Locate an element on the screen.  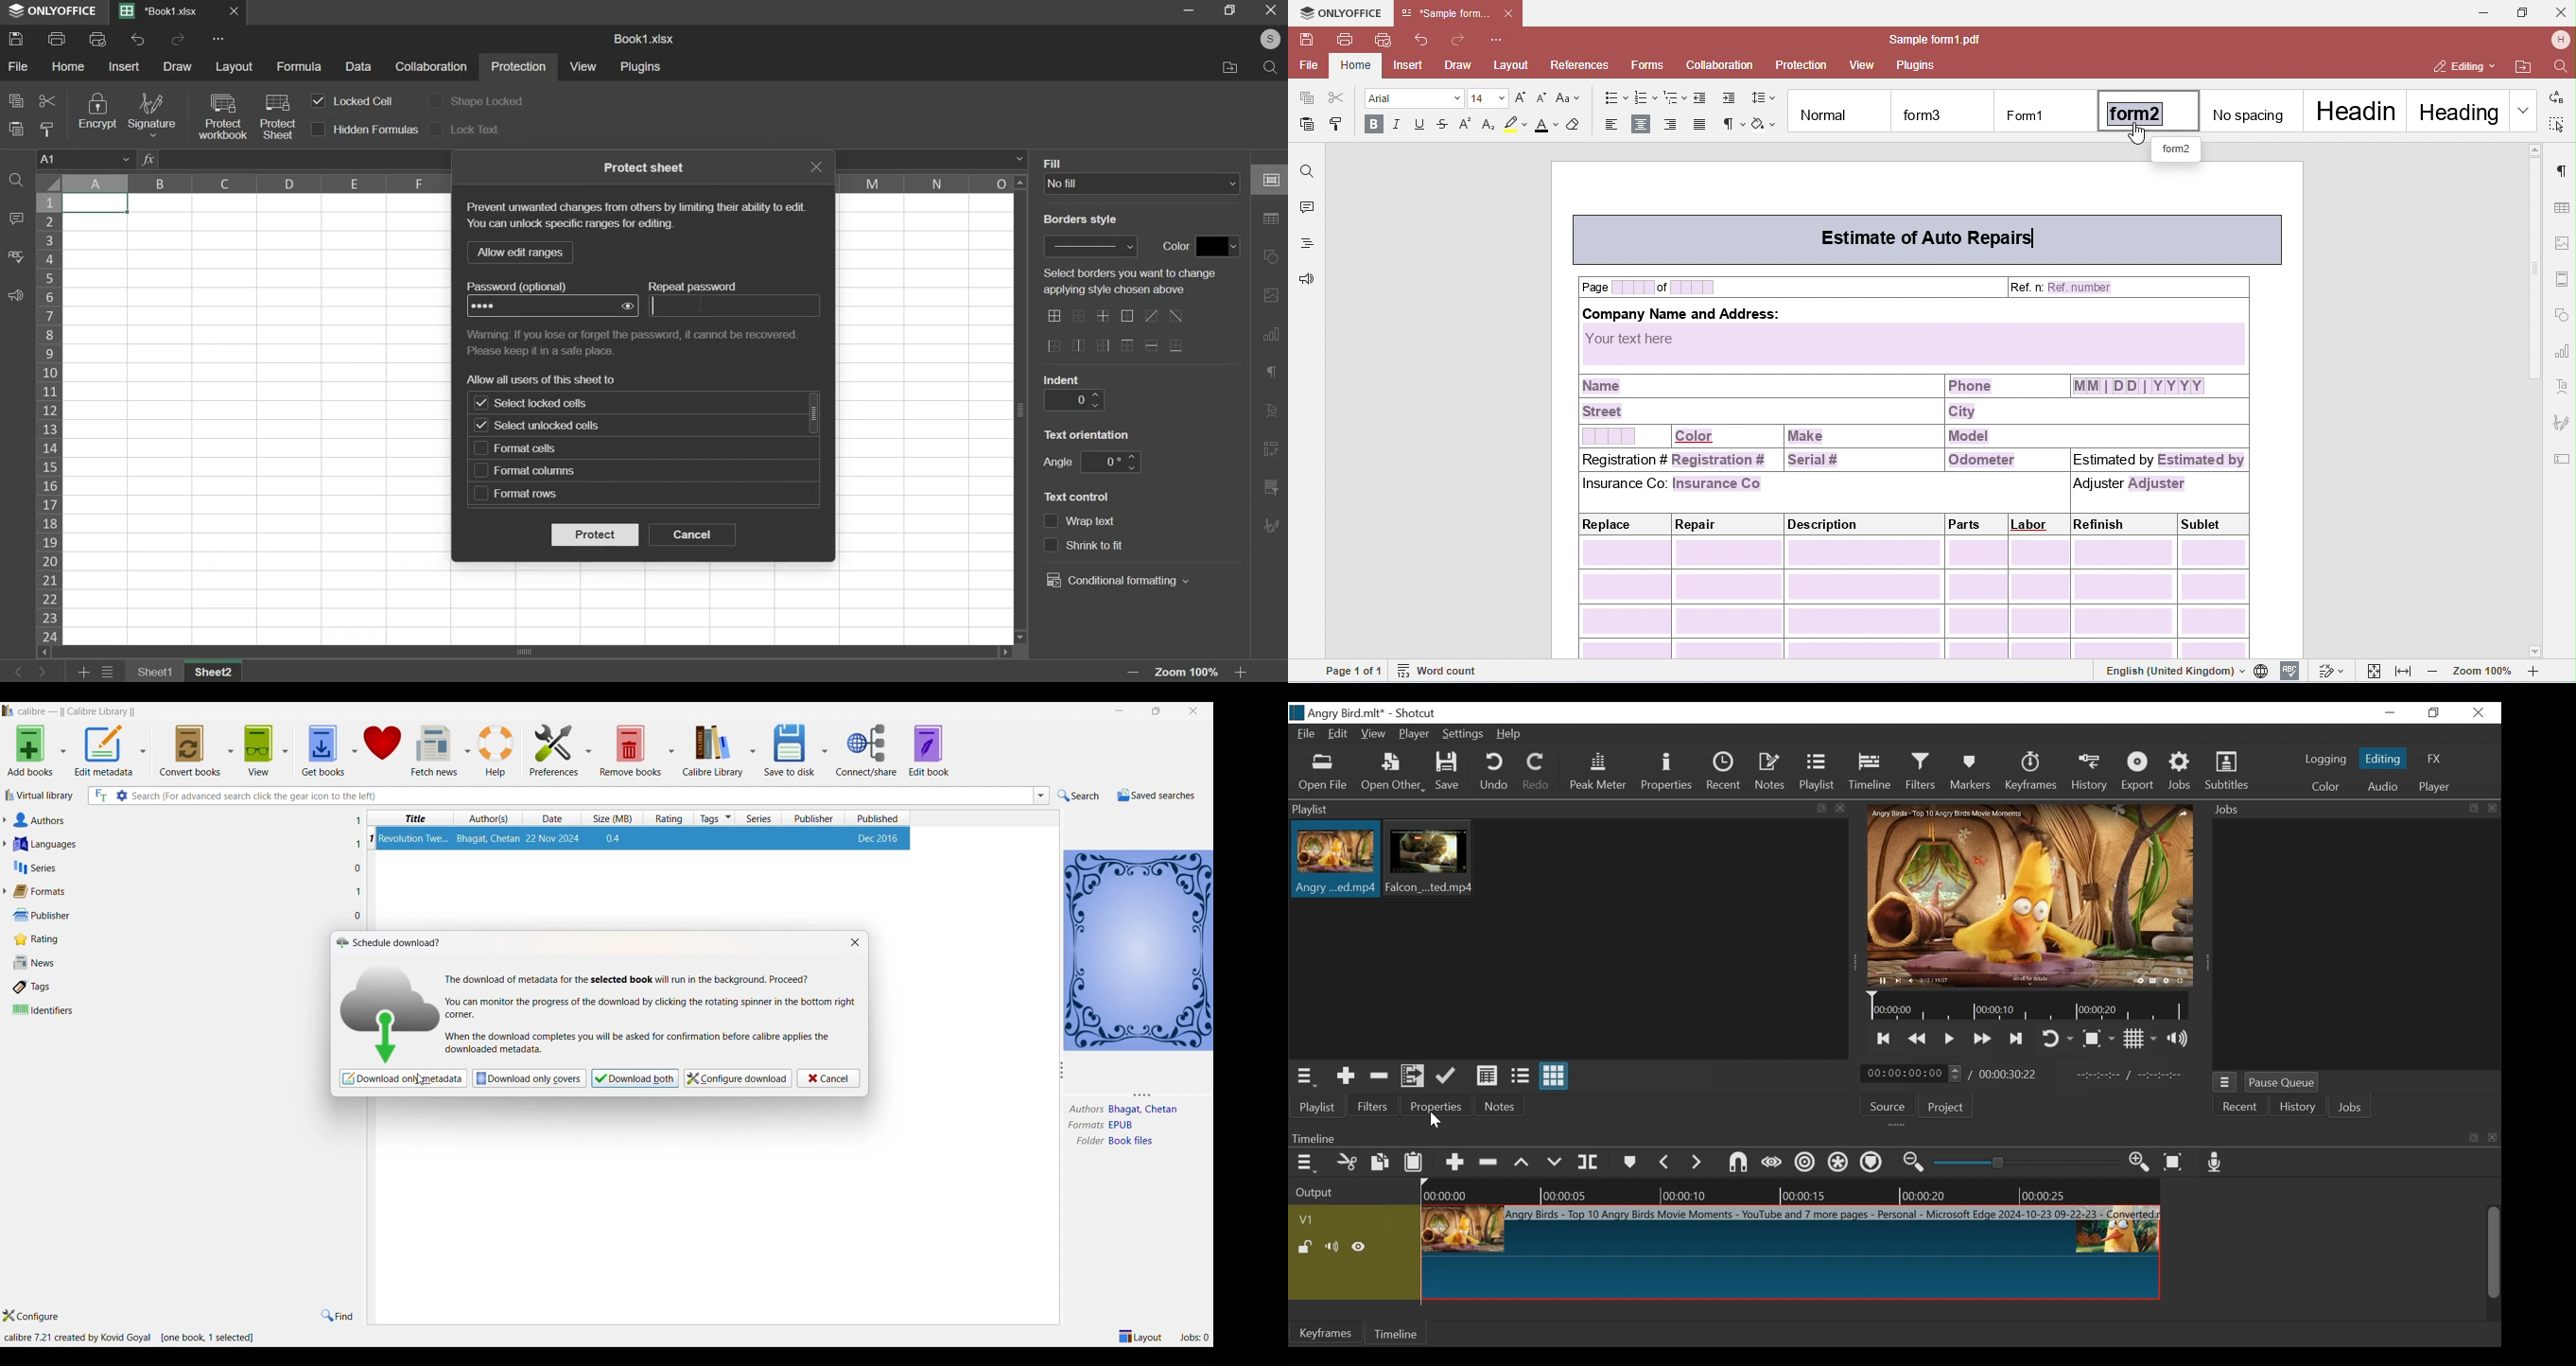
Filters is located at coordinates (1923, 773).